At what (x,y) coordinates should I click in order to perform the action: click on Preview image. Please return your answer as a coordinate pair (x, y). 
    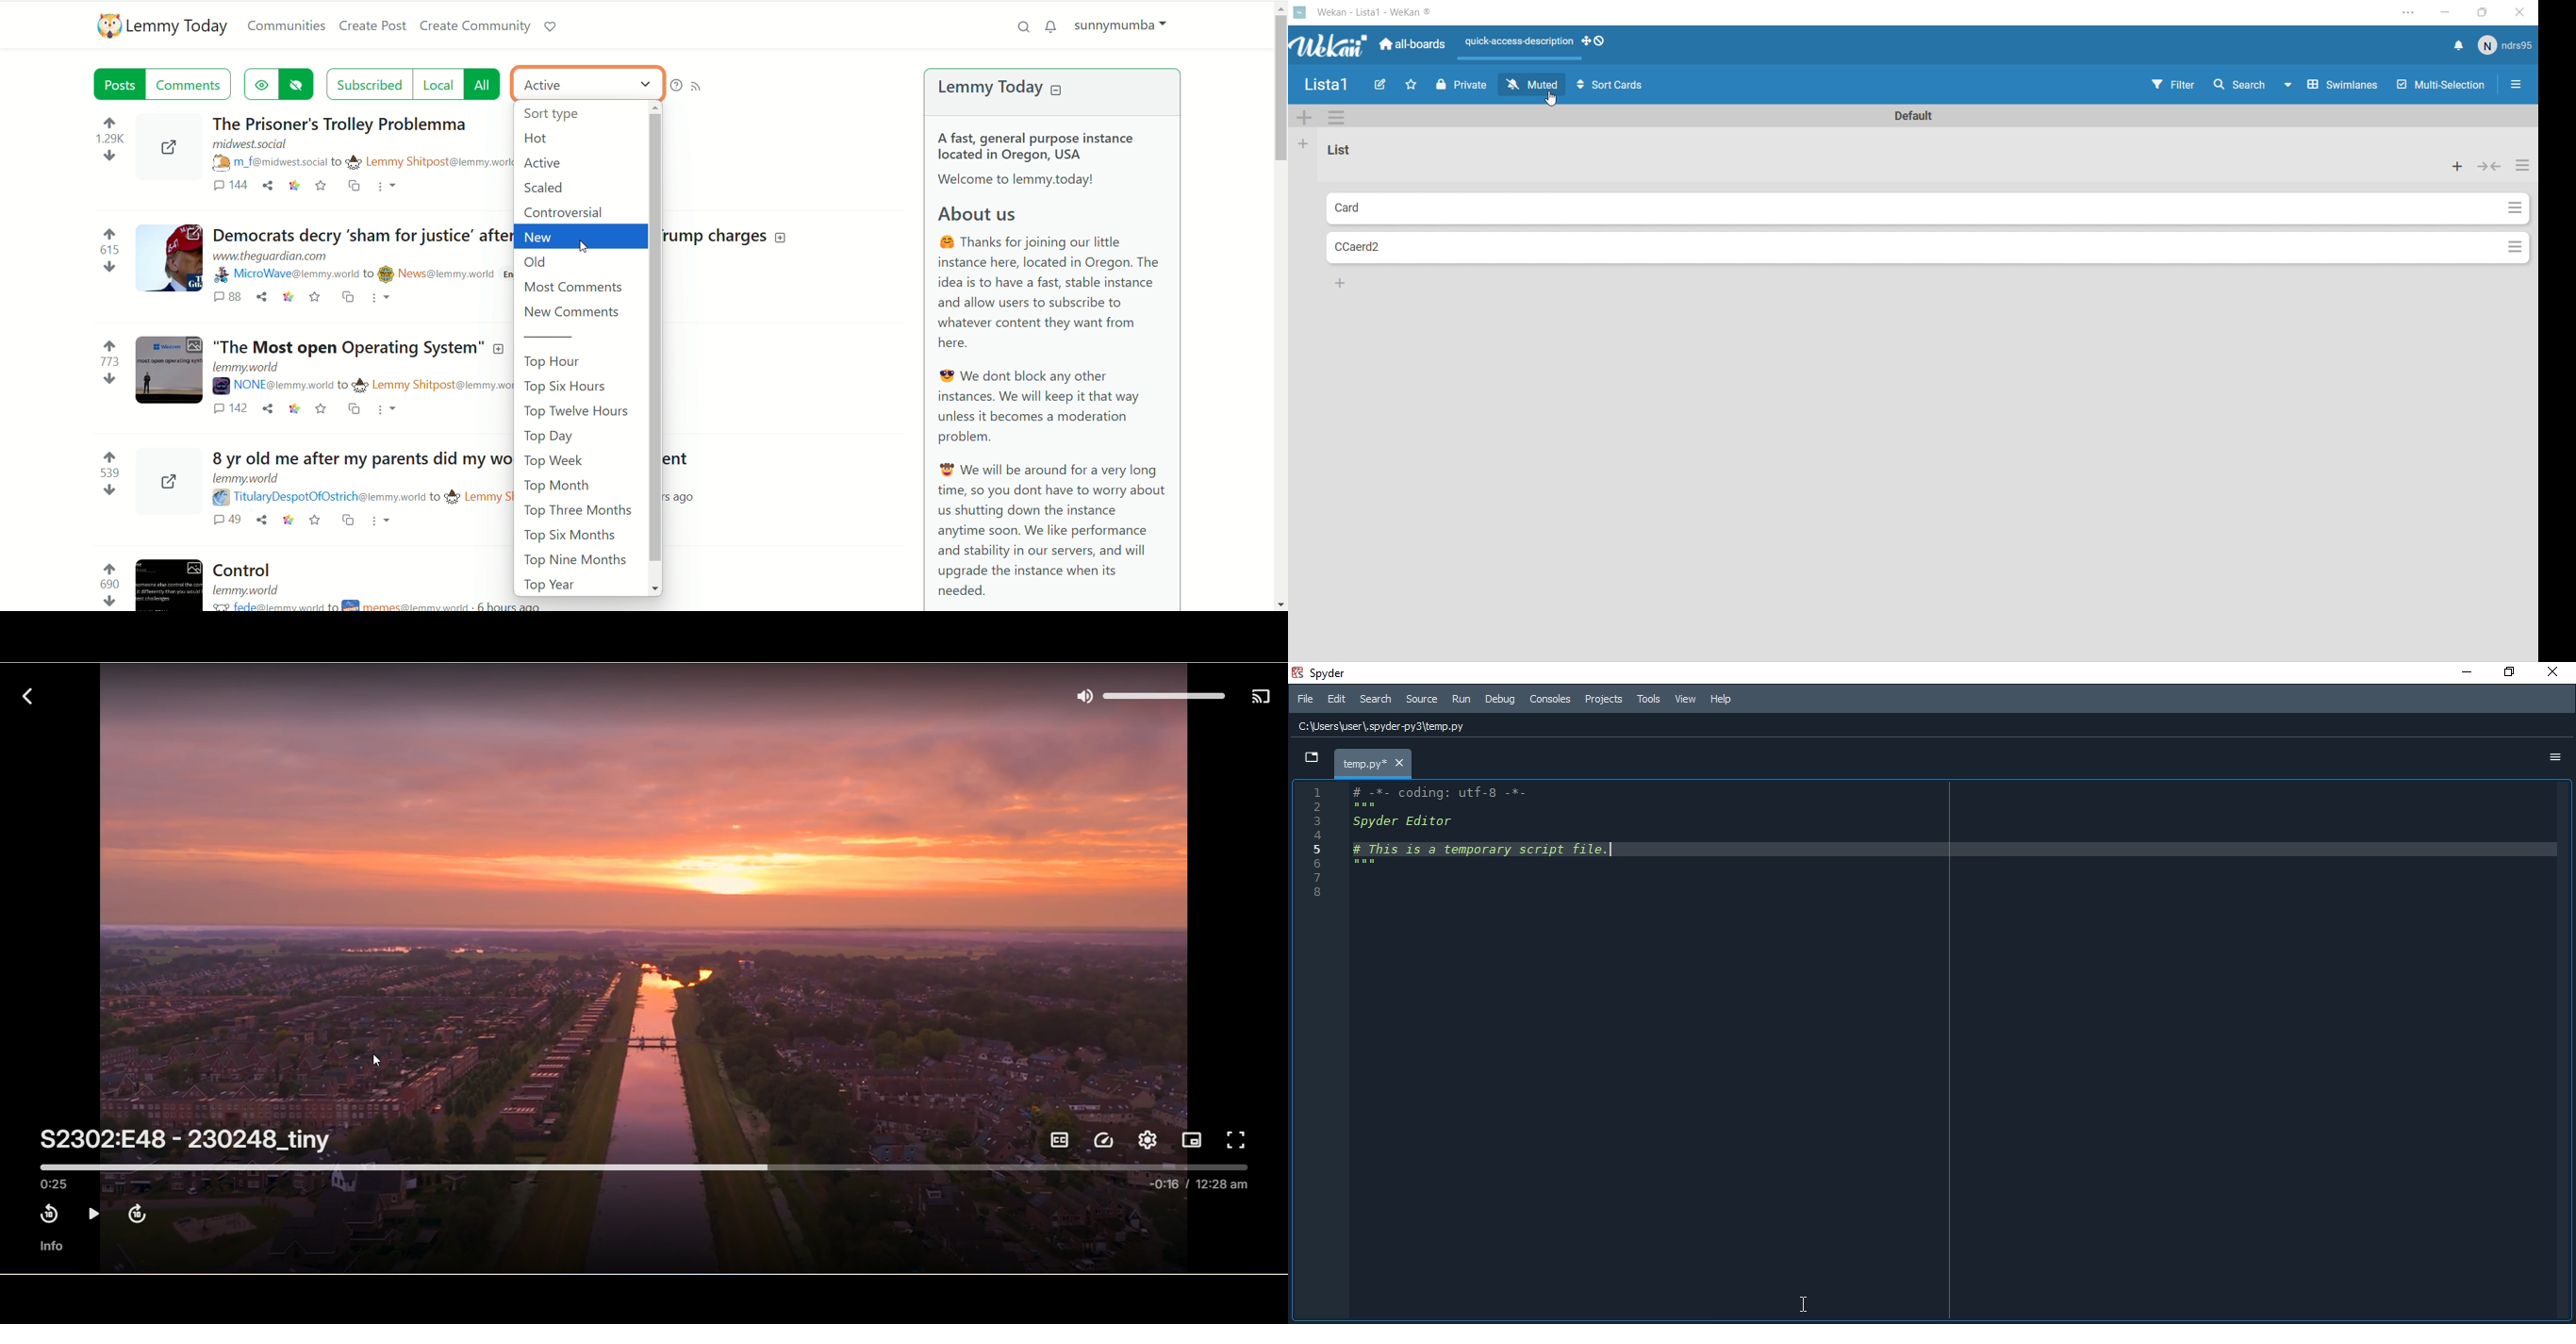
    Looking at the image, I should click on (167, 374).